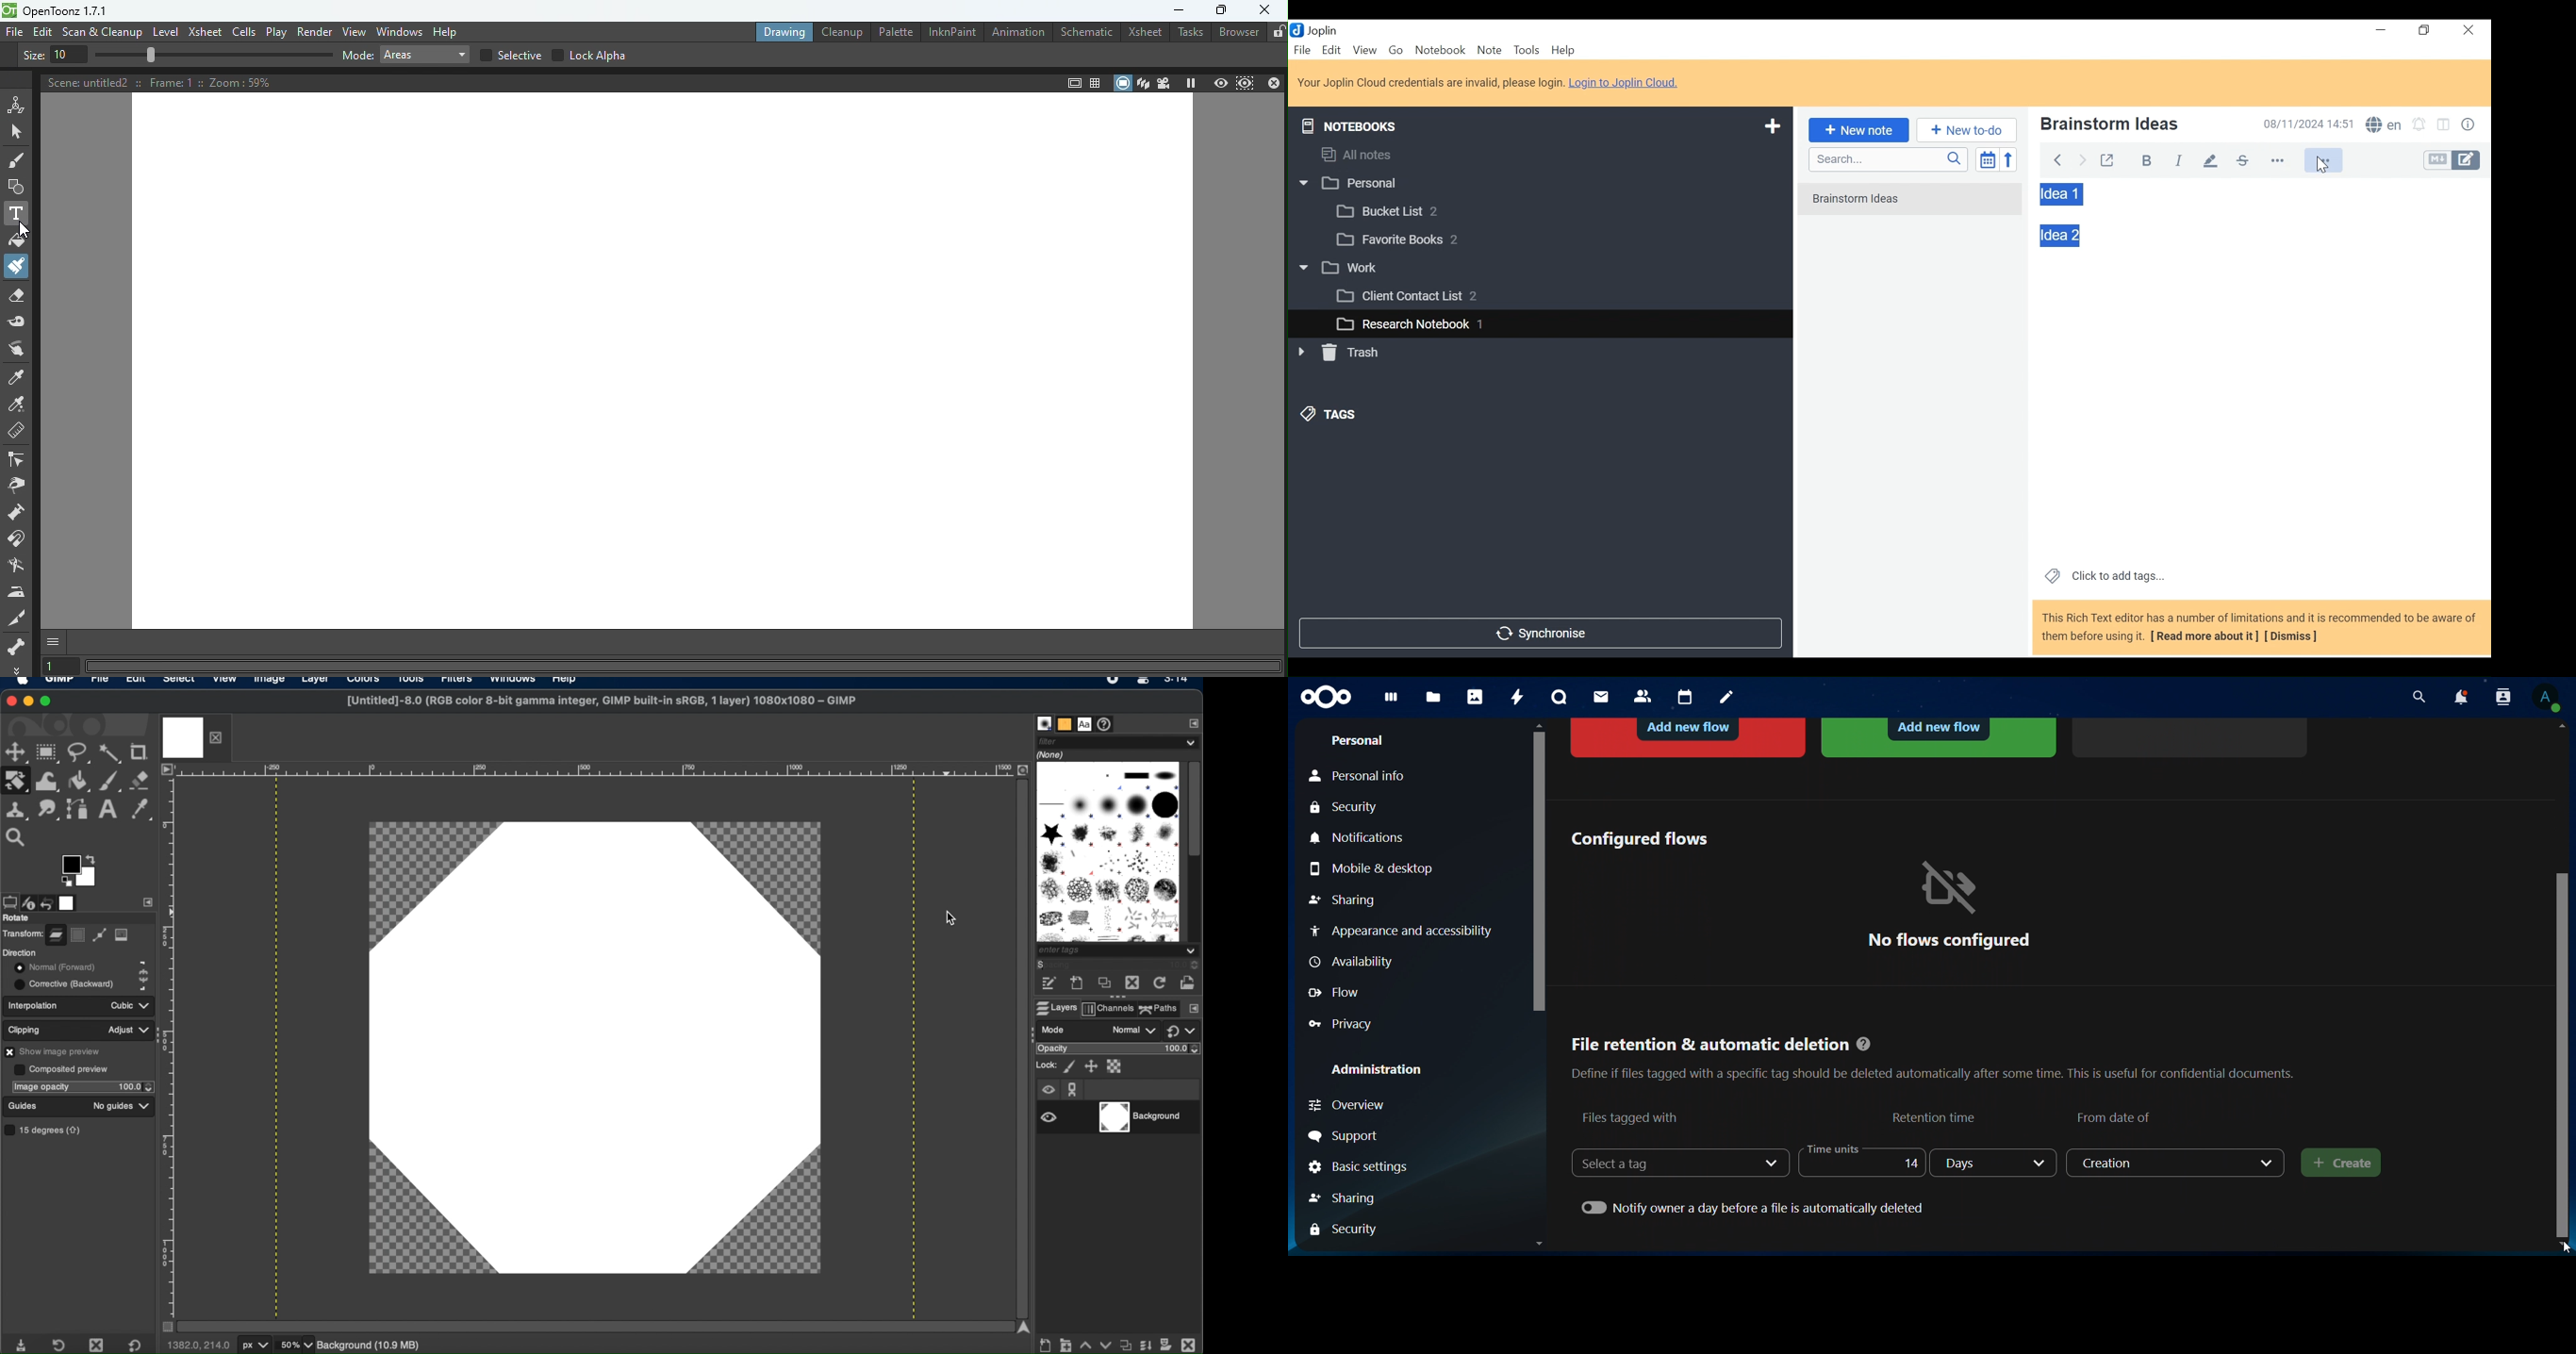 This screenshot has height=1372, width=2576. I want to click on Lock rooms tab, so click(1277, 33).